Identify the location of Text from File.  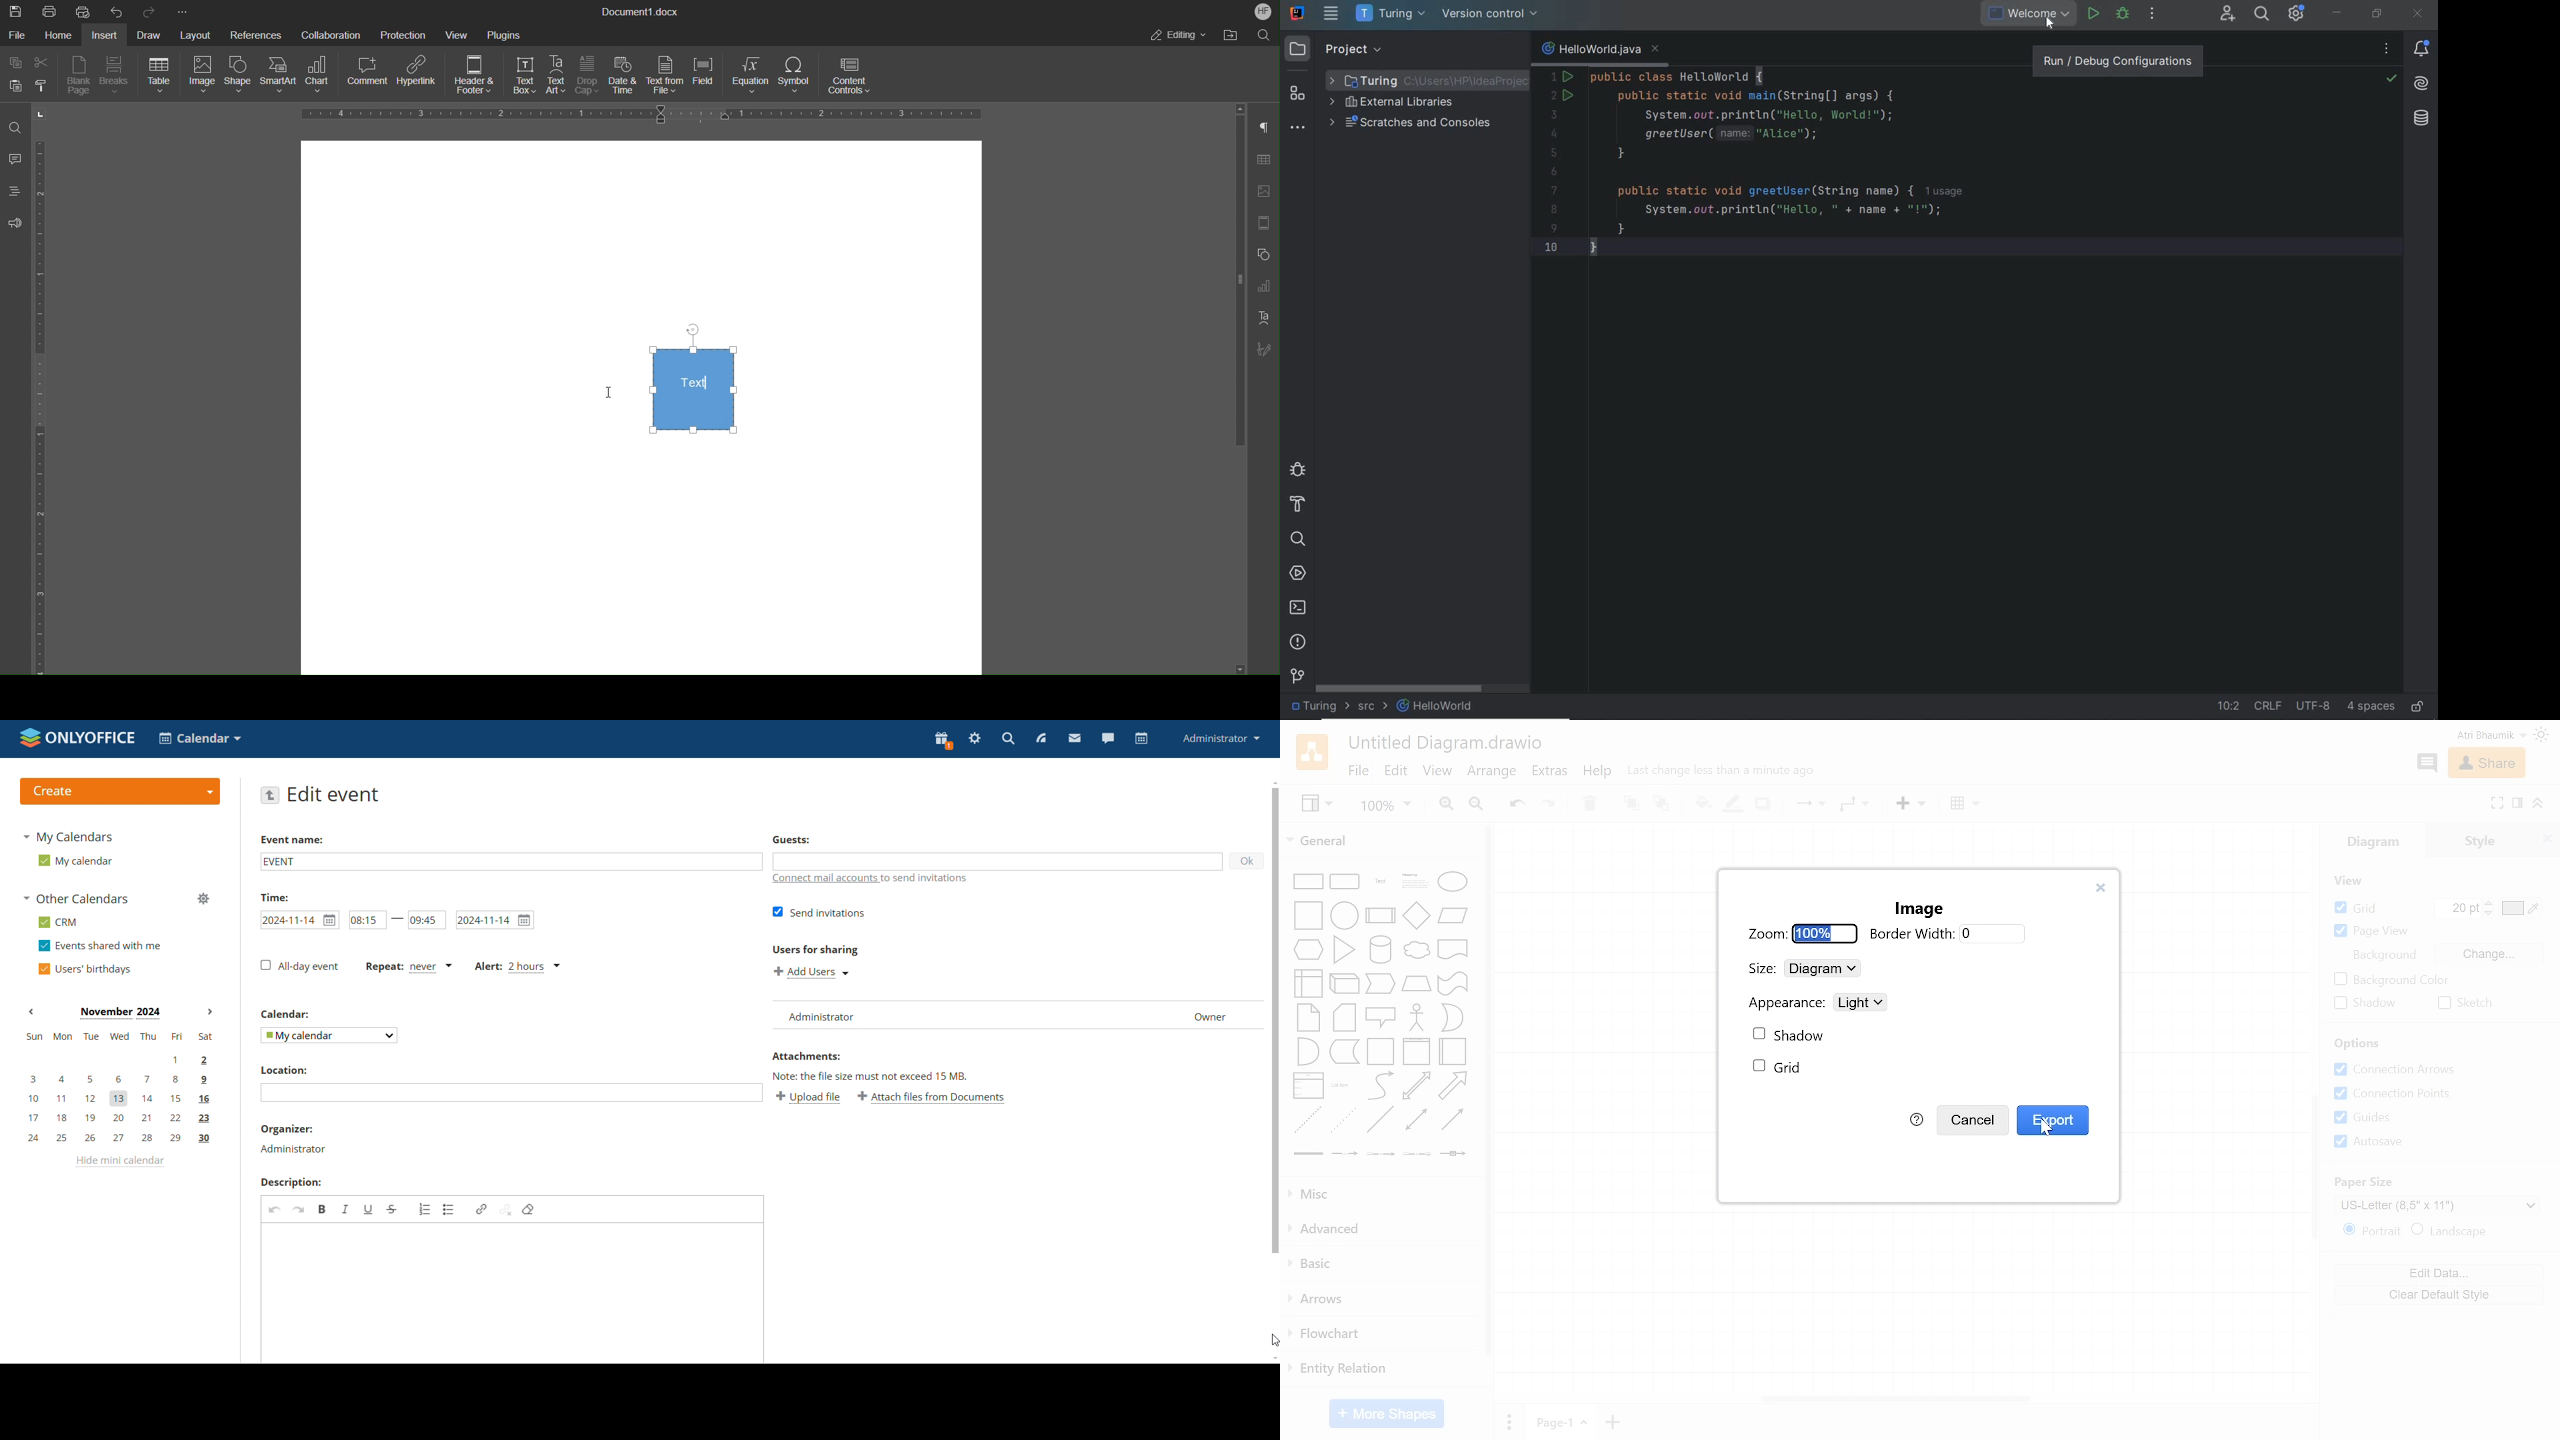
(666, 76).